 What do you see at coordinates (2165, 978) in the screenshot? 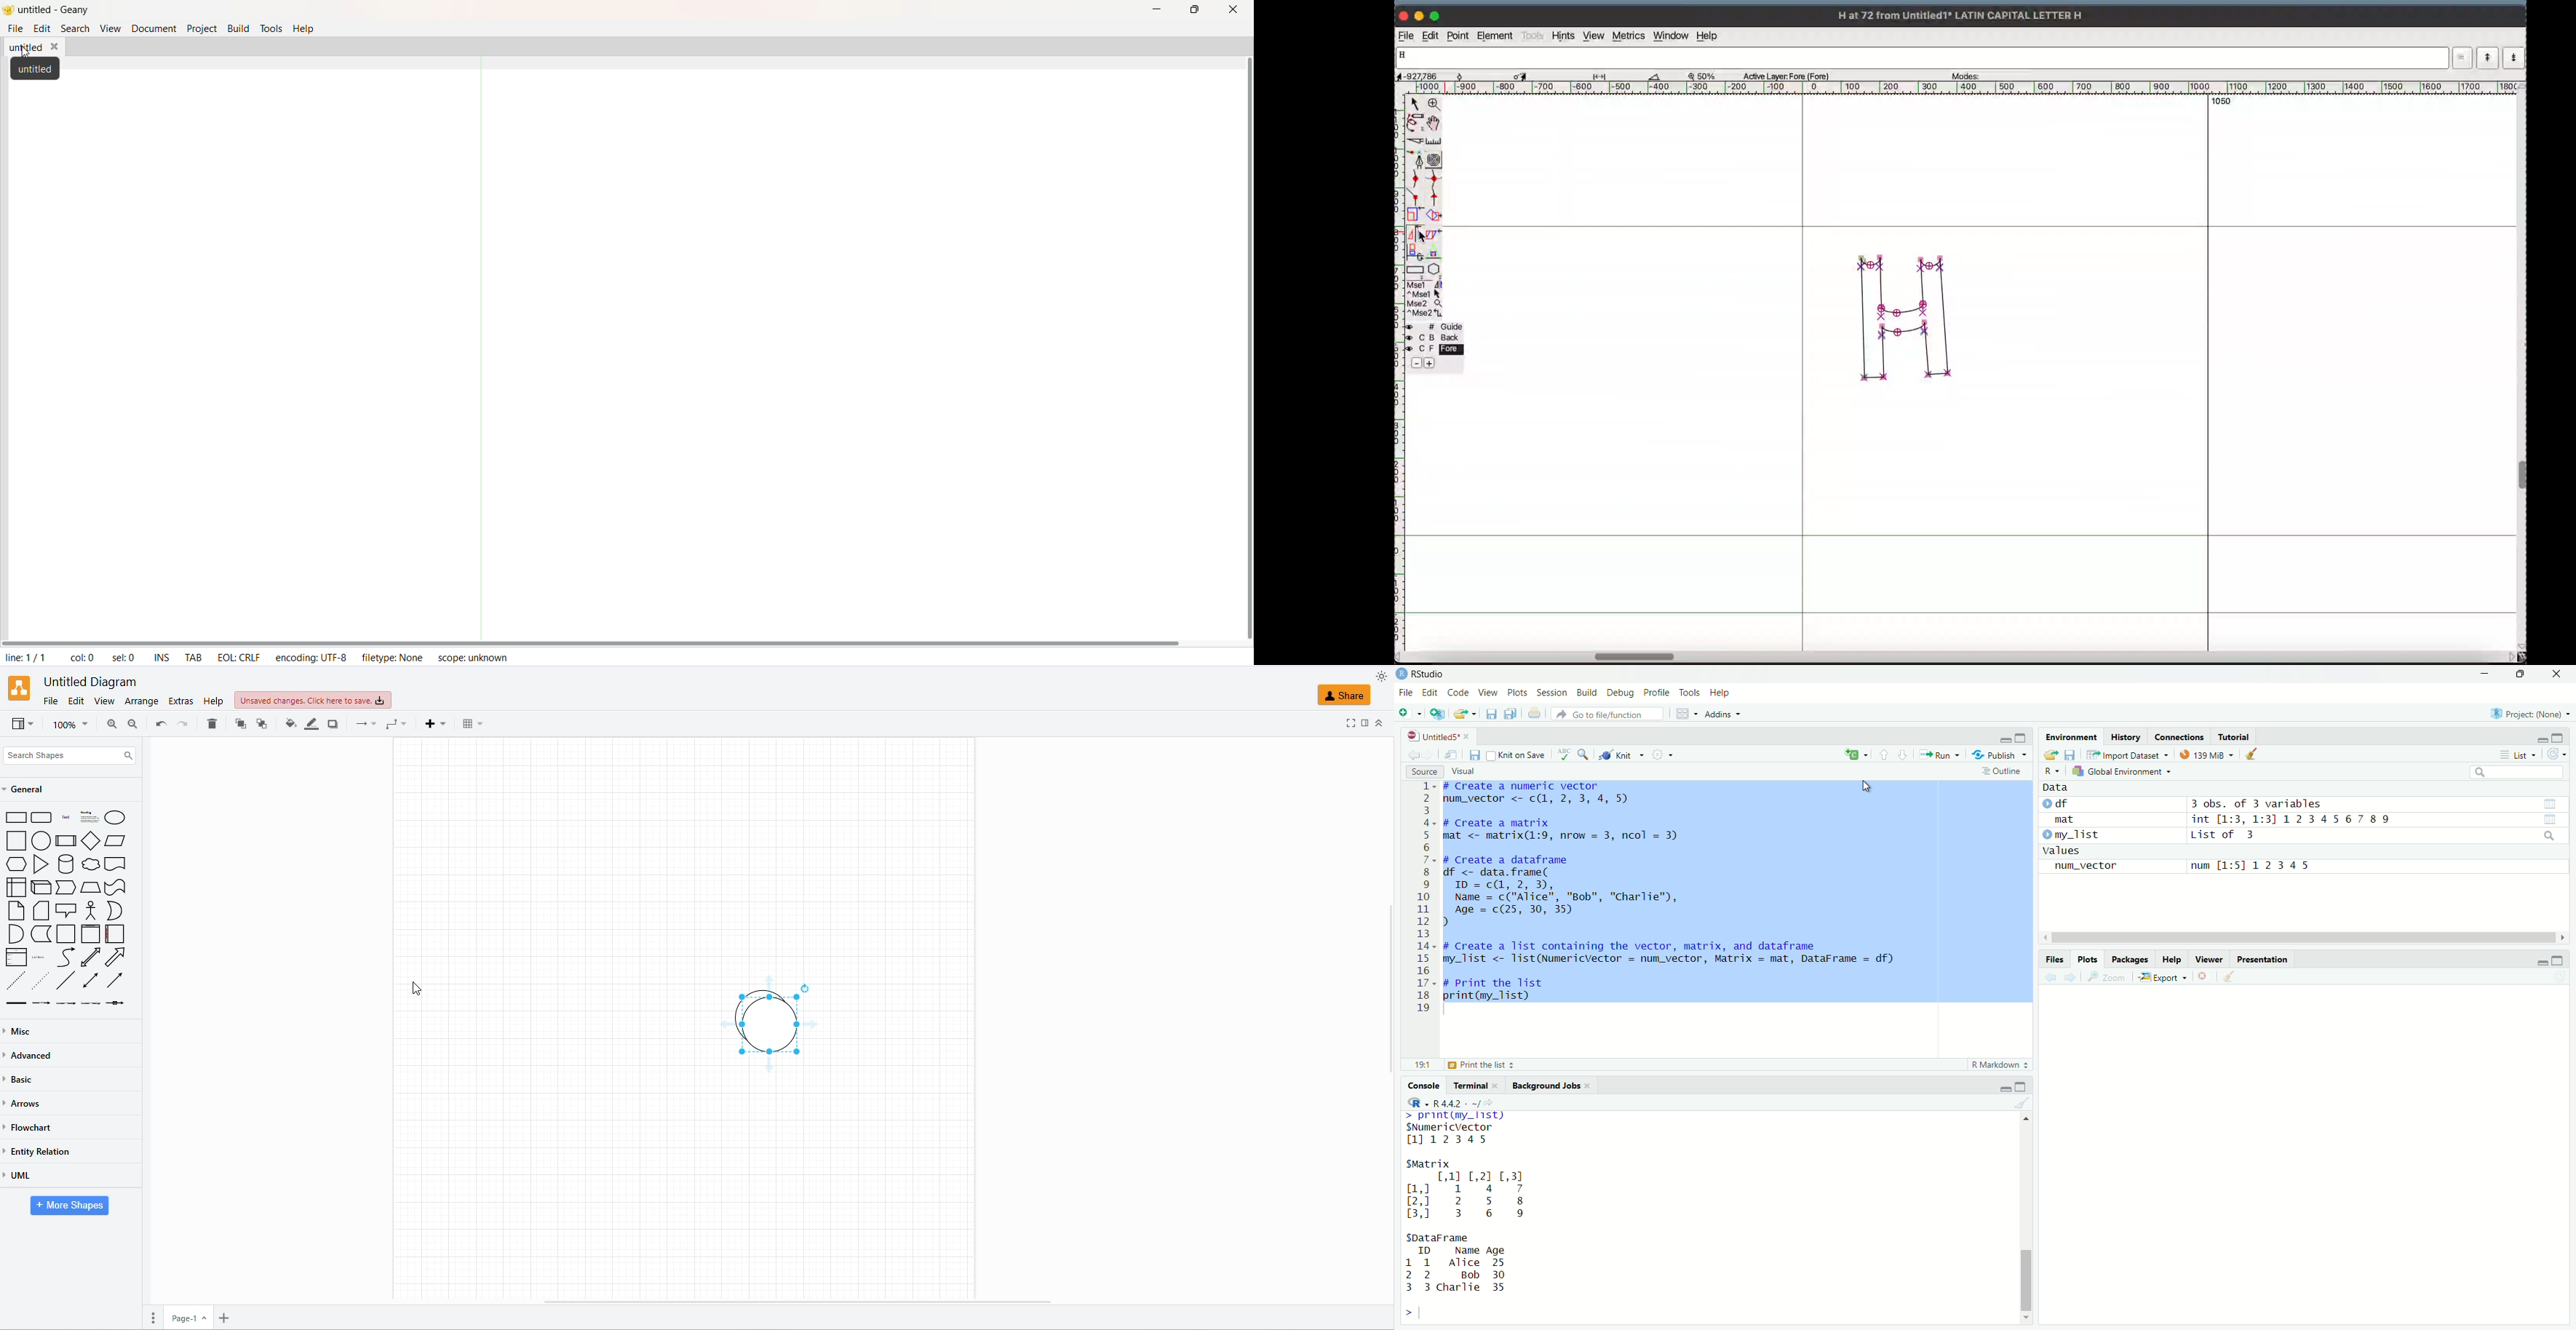
I see `Export +` at bounding box center [2165, 978].